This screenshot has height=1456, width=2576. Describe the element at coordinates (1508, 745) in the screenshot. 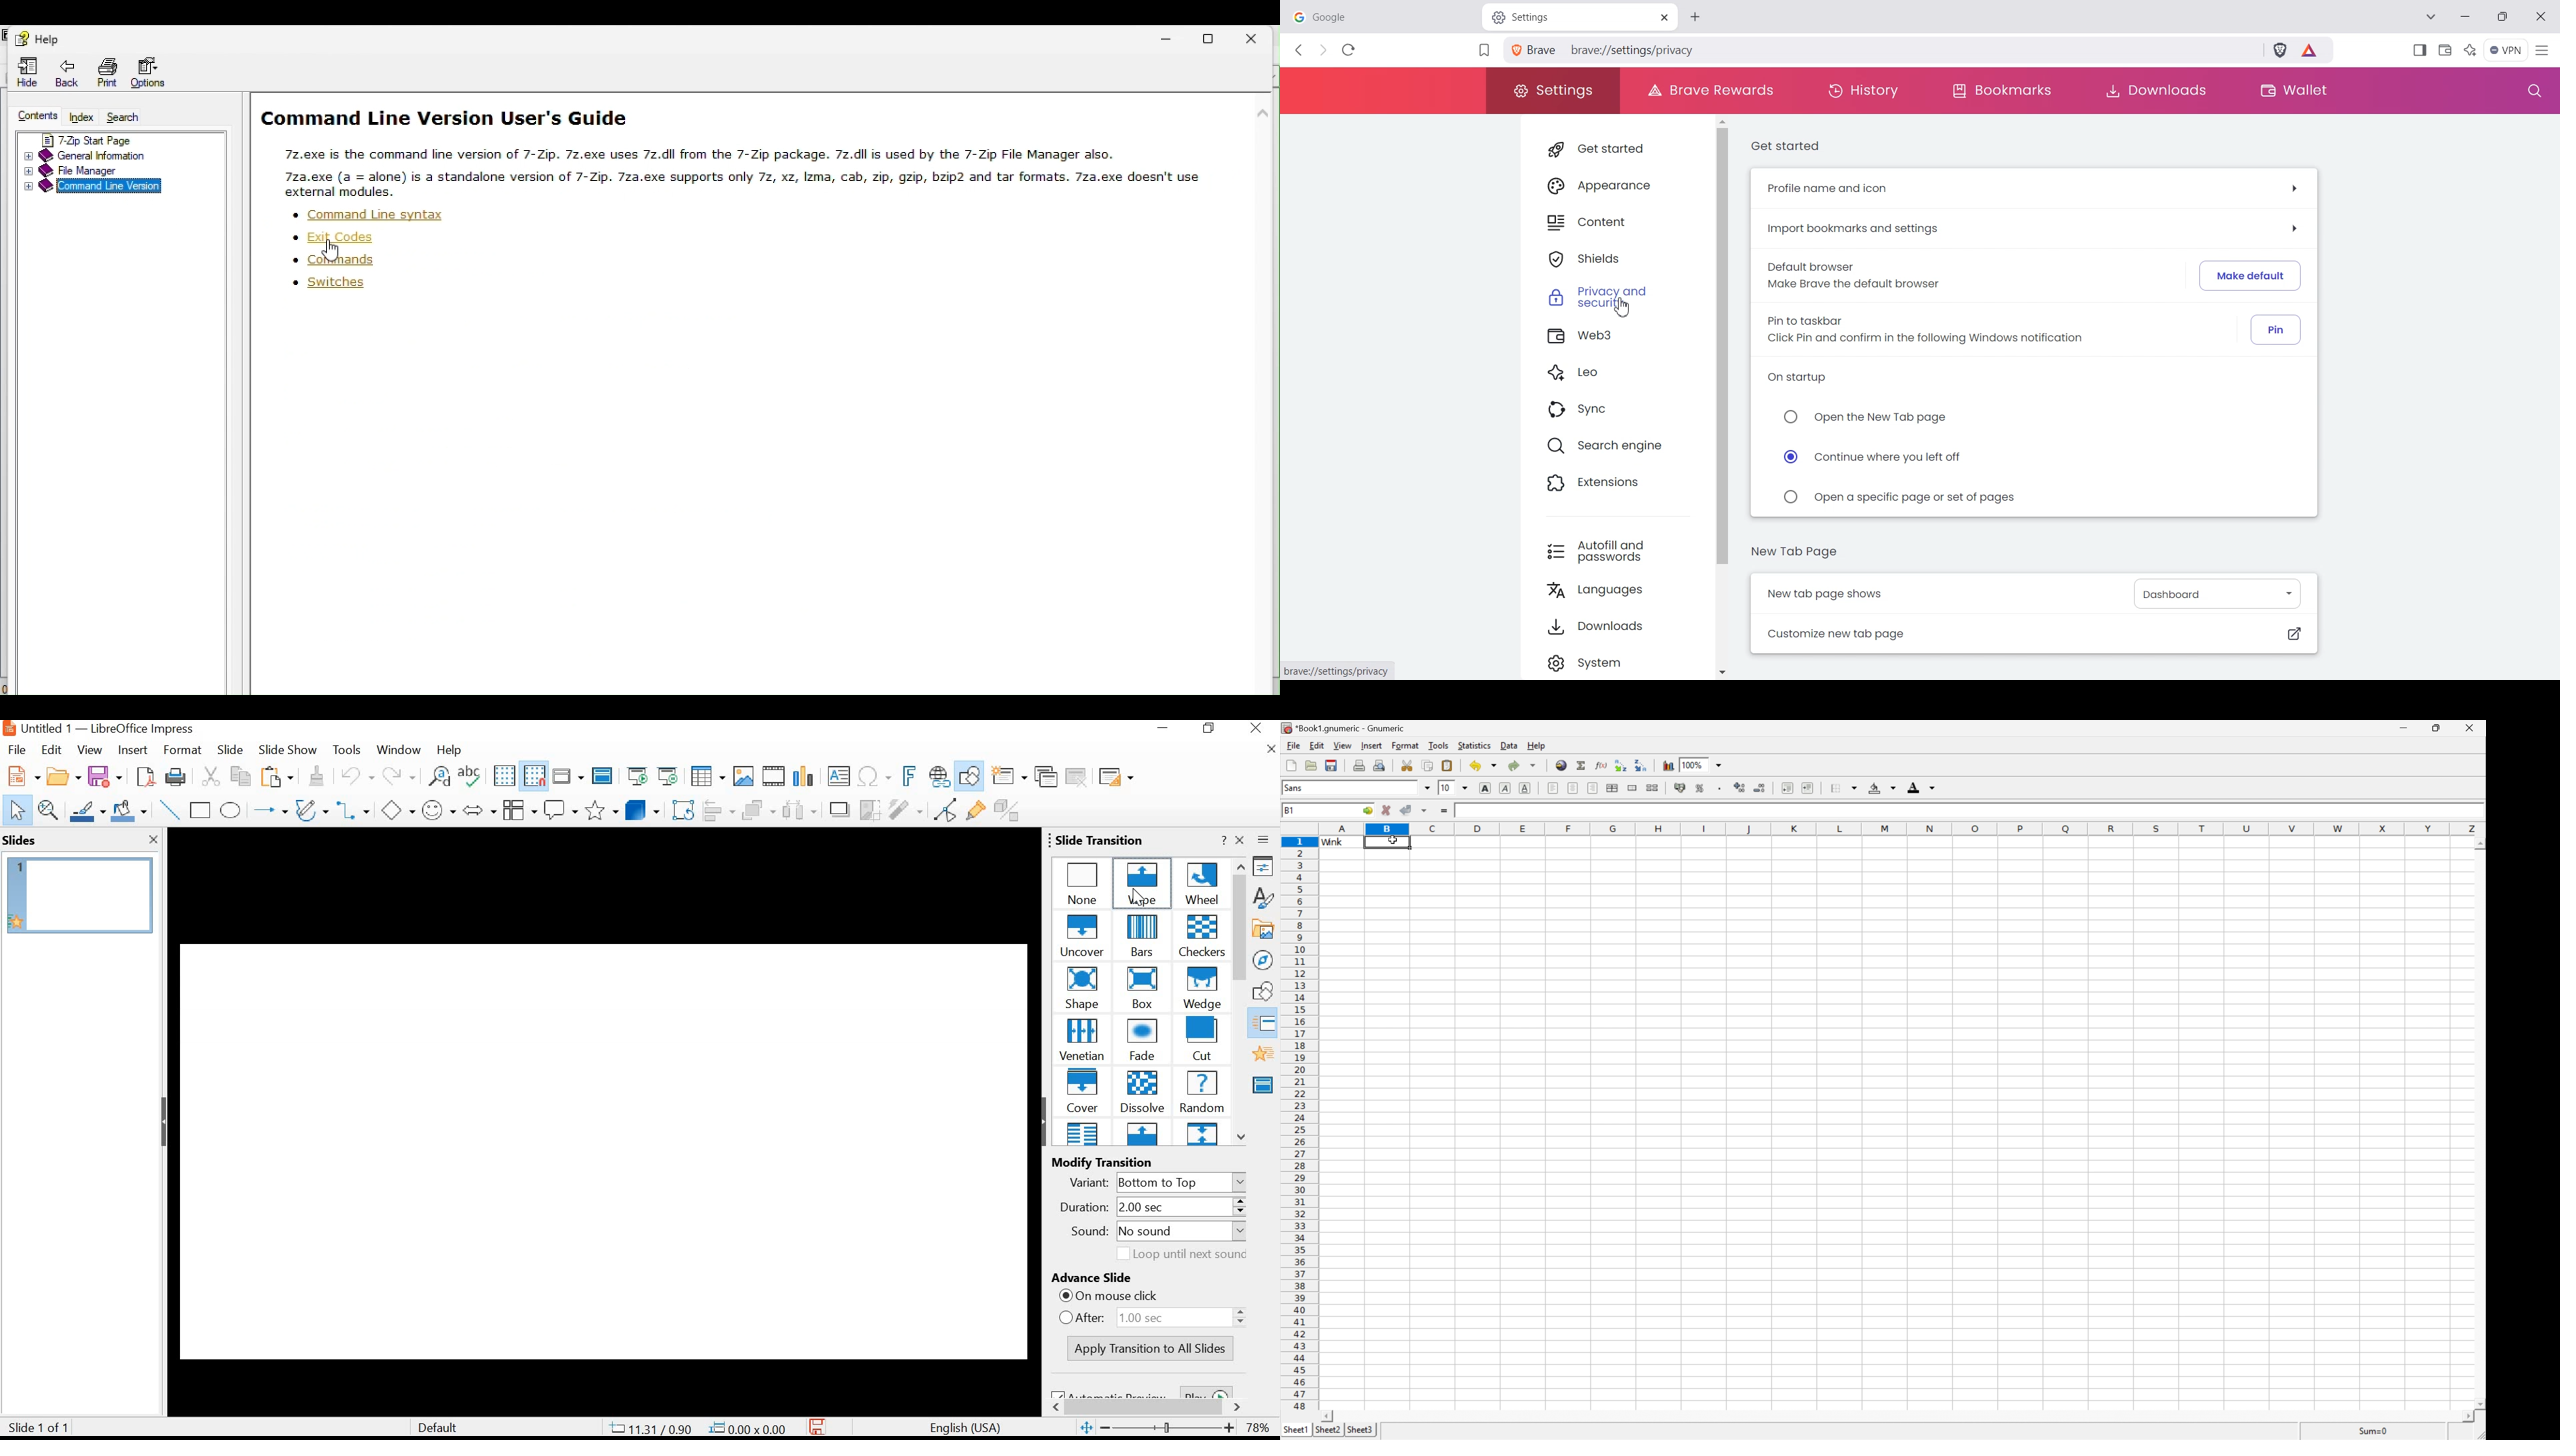

I see `data` at that location.